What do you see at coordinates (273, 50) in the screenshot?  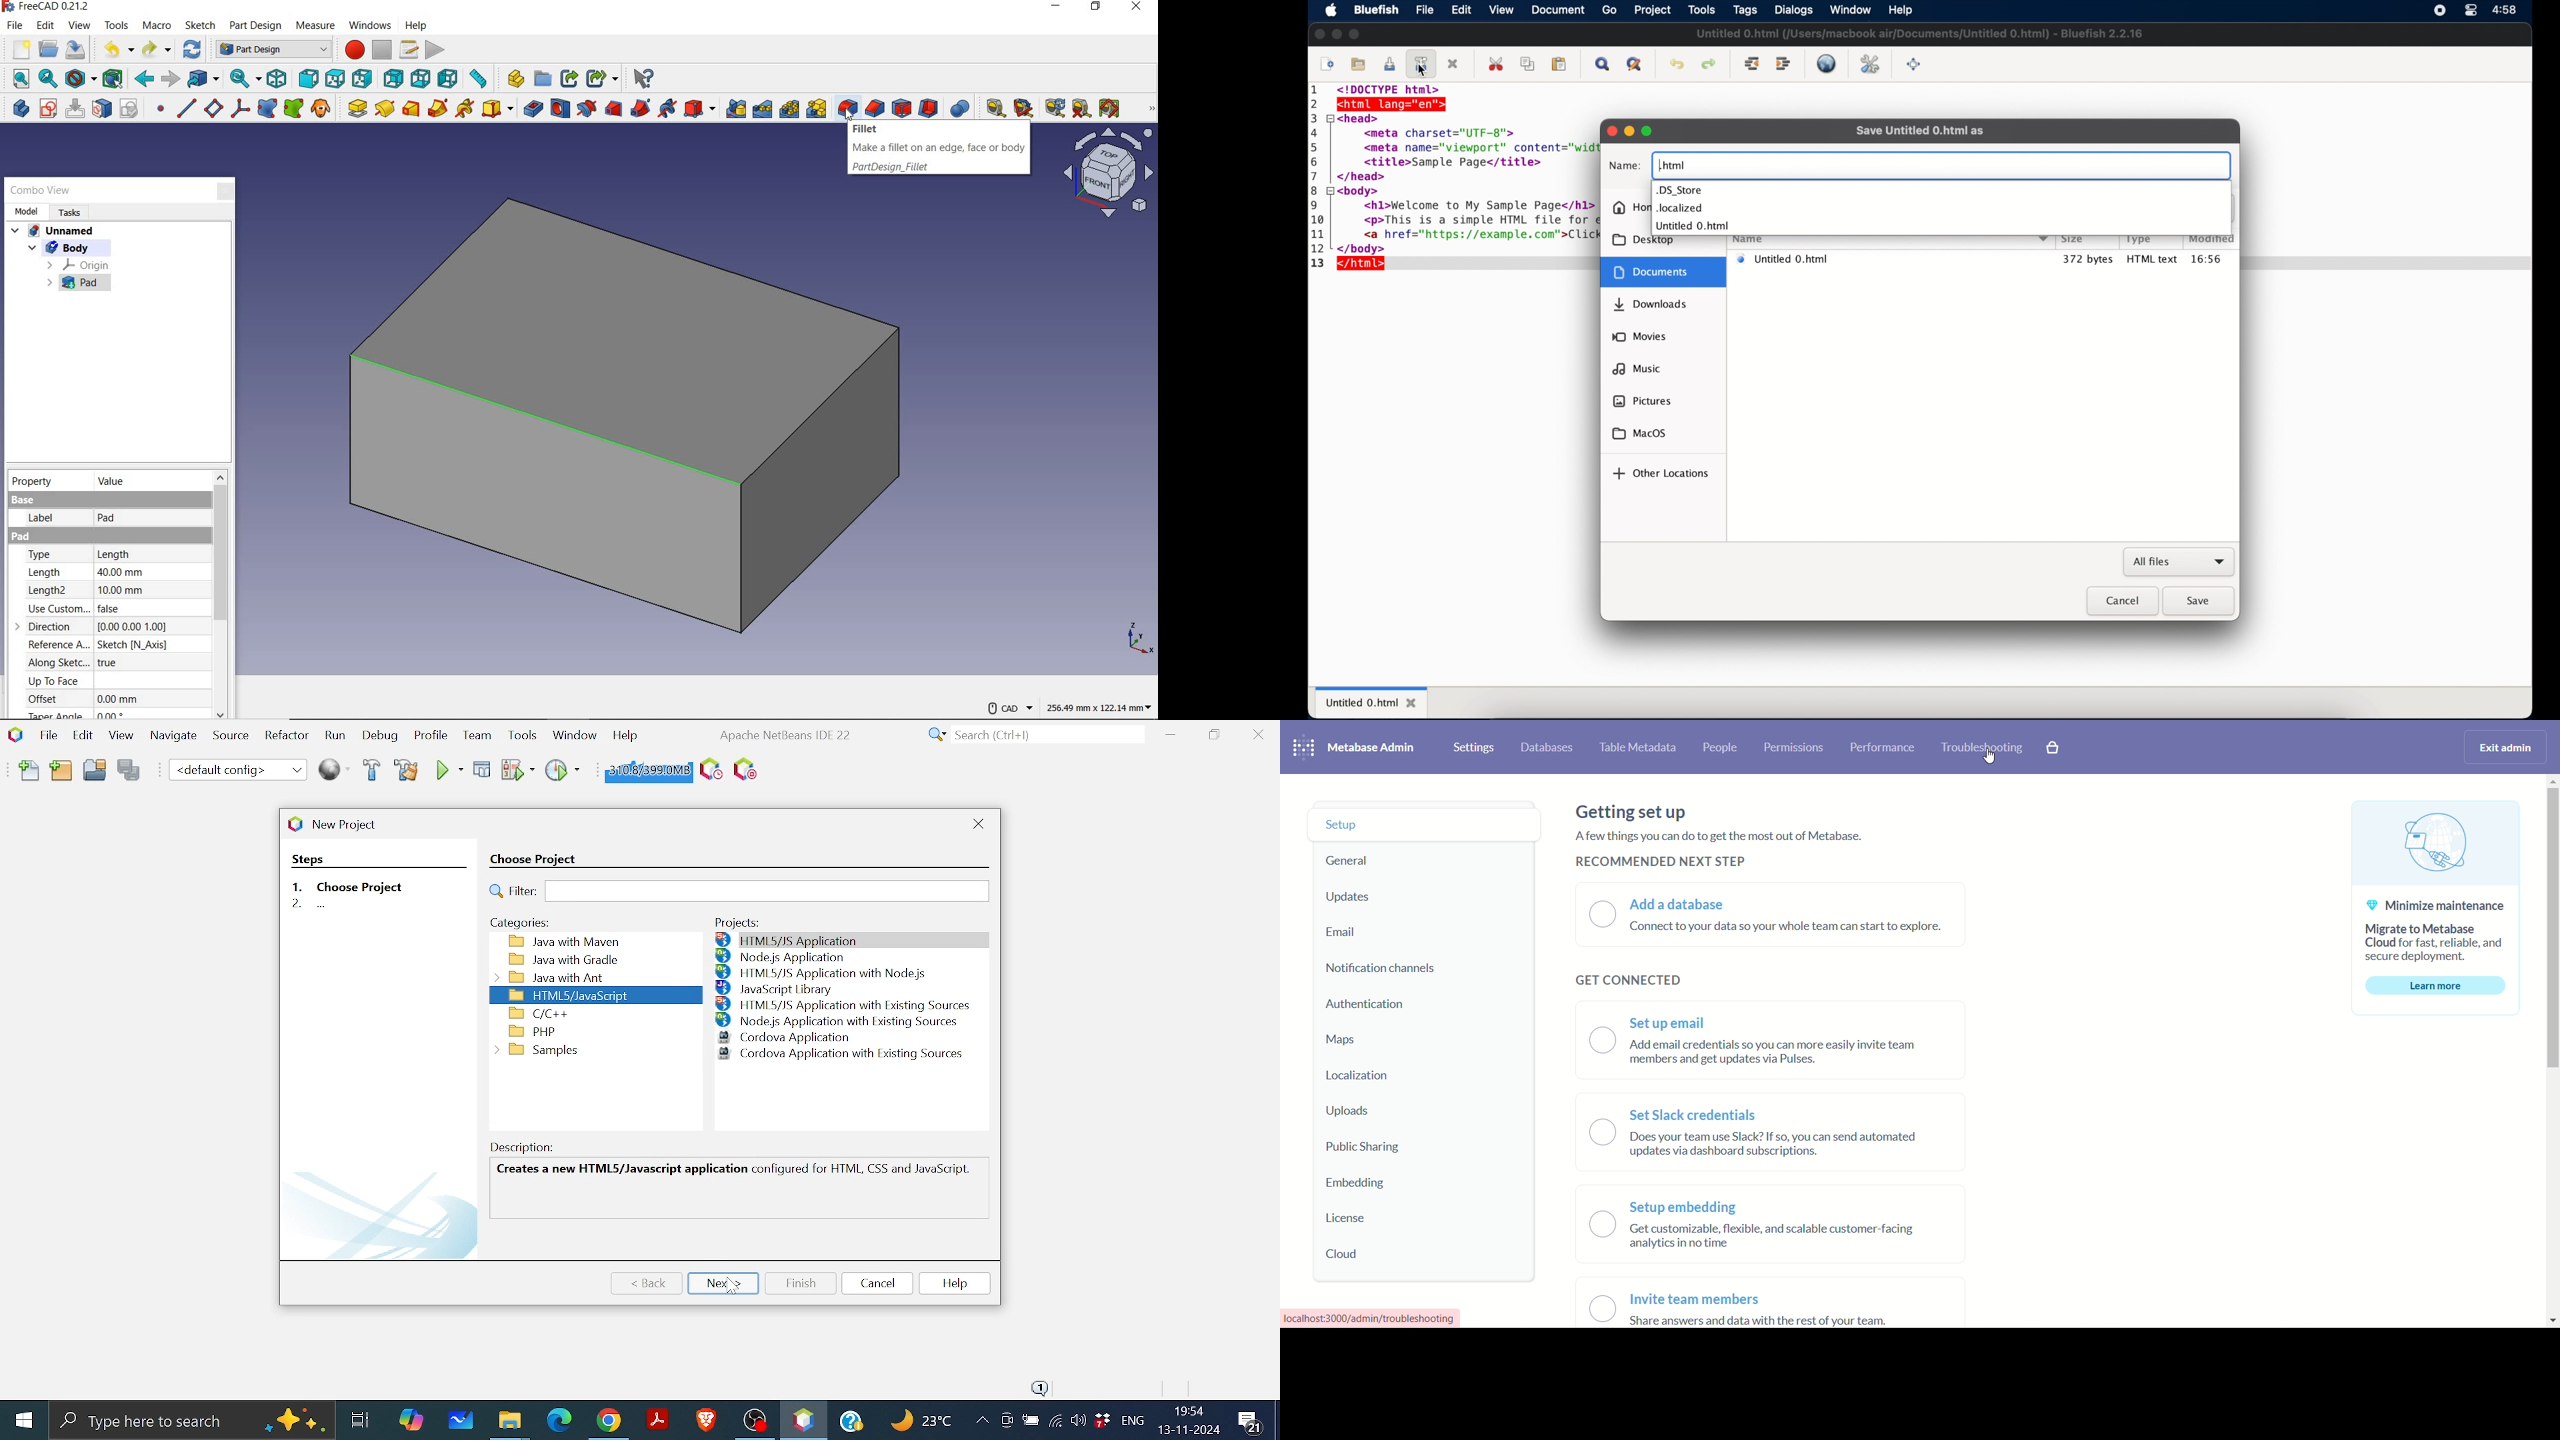 I see `switch between workbenches` at bounding box center [273, 50].